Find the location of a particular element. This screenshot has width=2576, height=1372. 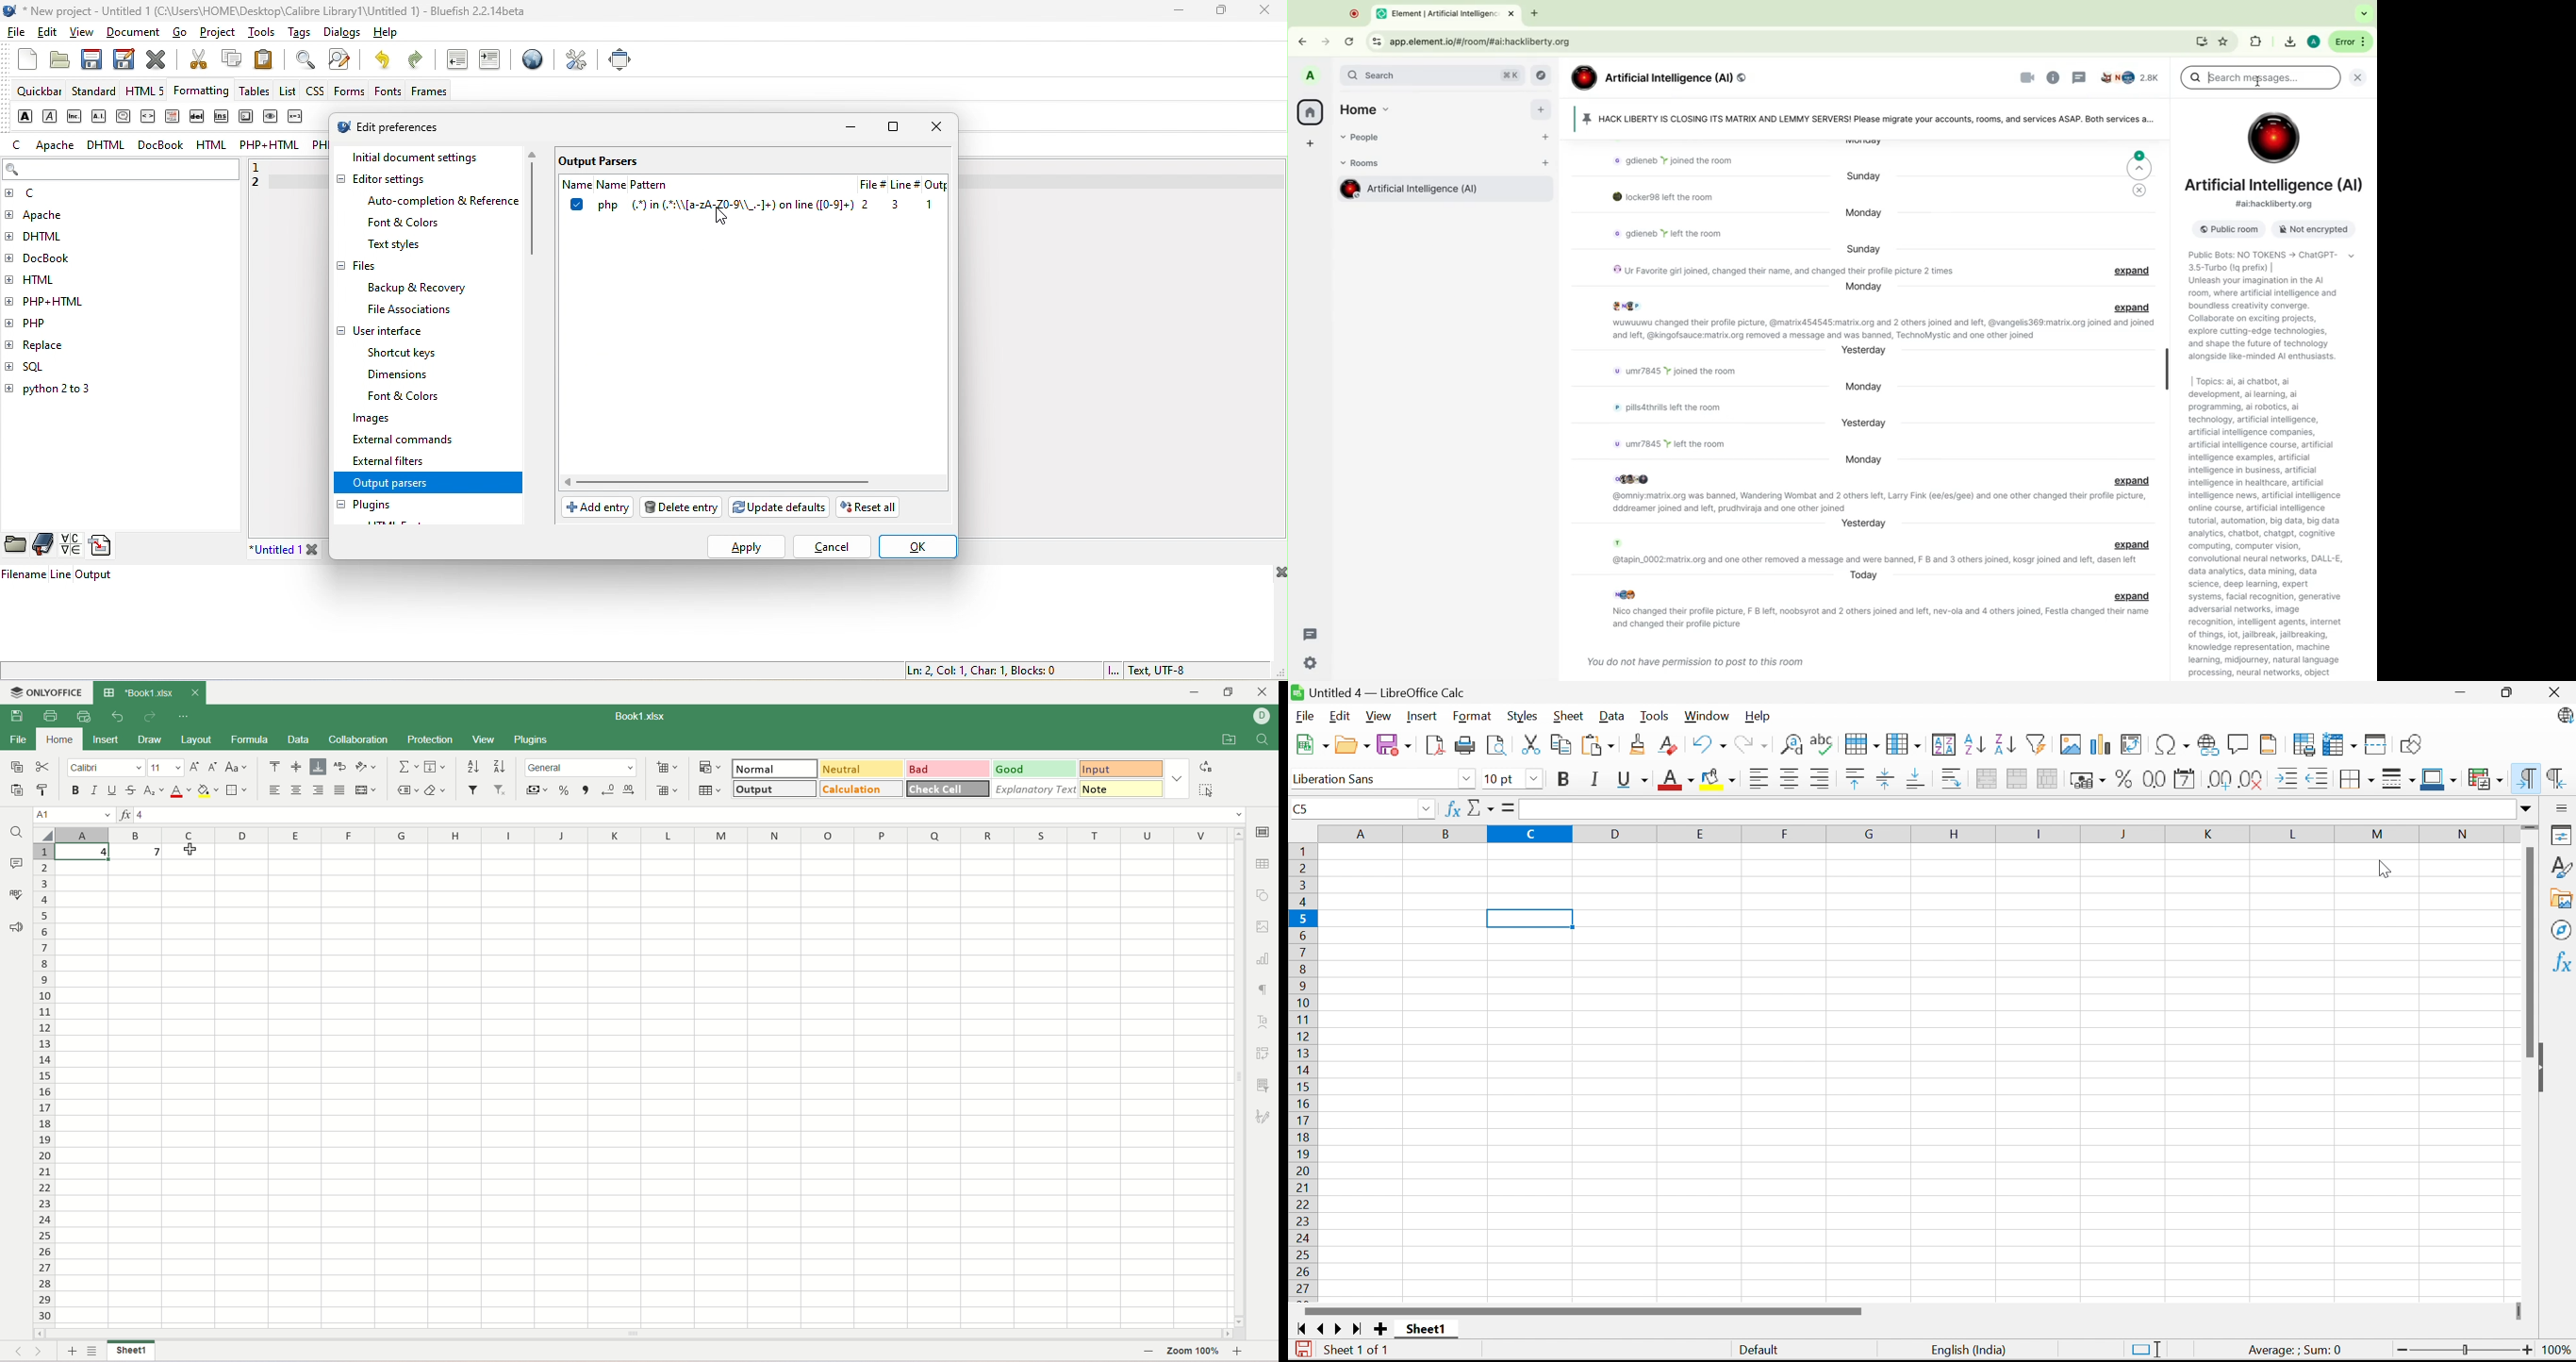

protection is located at coordinates (429, 740).